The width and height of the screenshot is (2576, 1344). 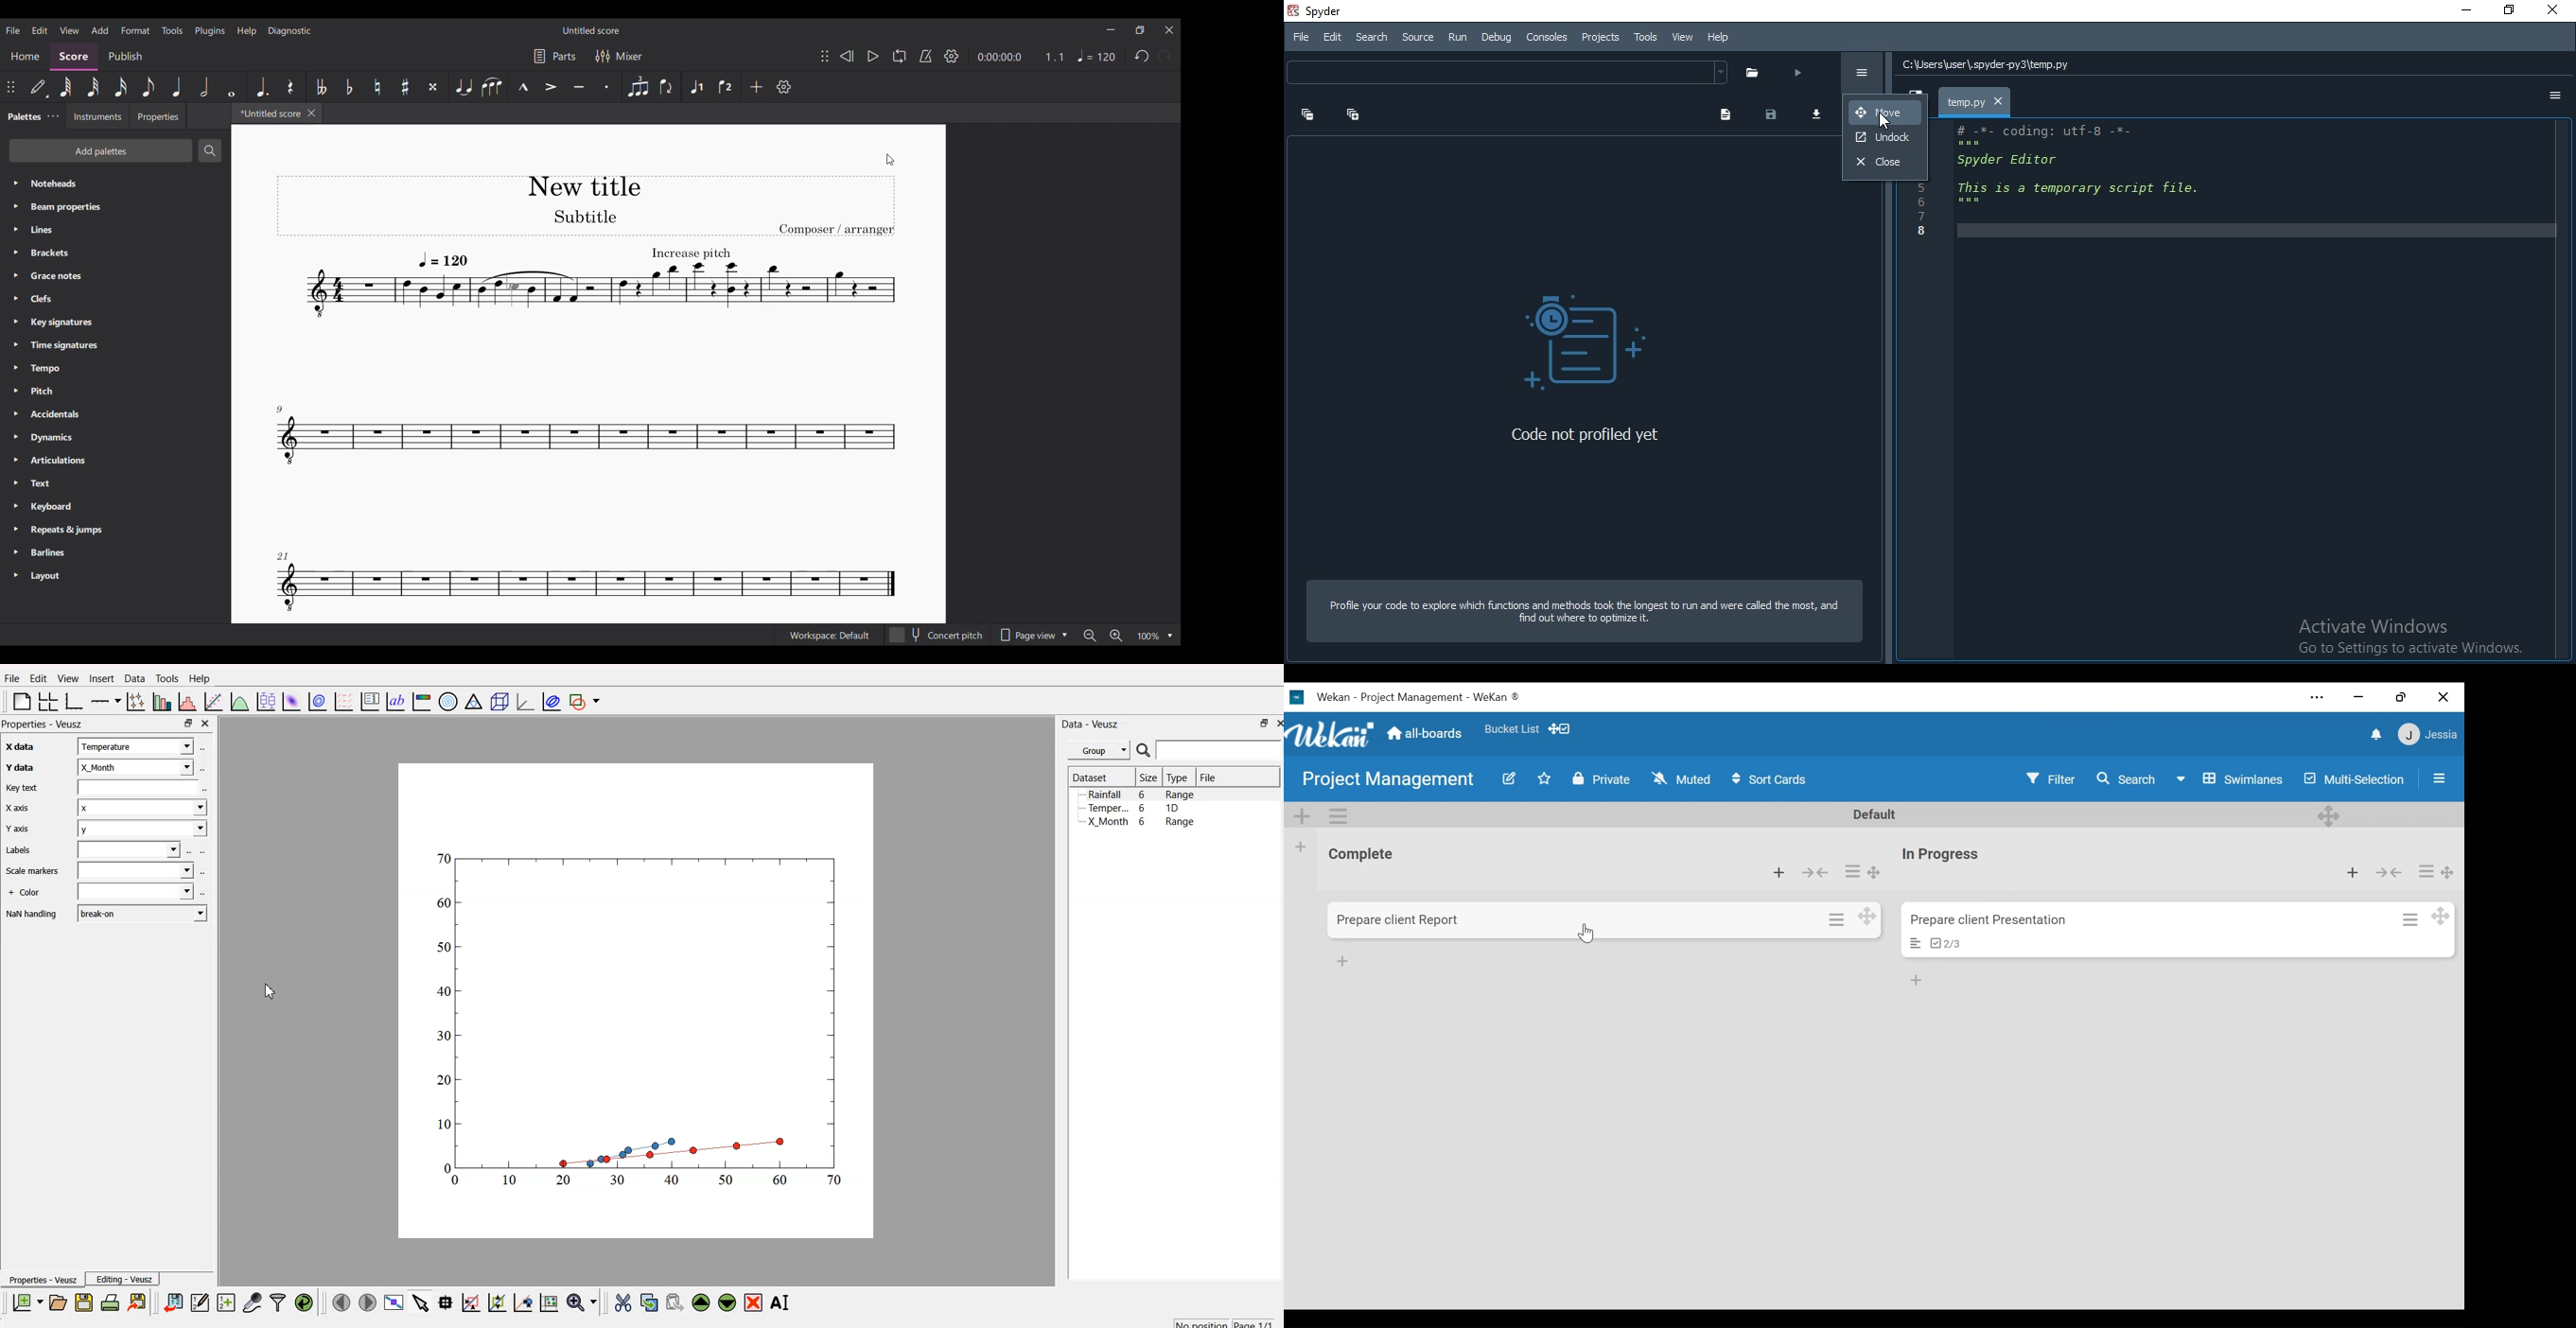 I want to click on Search, so click(x=2126, y=779).